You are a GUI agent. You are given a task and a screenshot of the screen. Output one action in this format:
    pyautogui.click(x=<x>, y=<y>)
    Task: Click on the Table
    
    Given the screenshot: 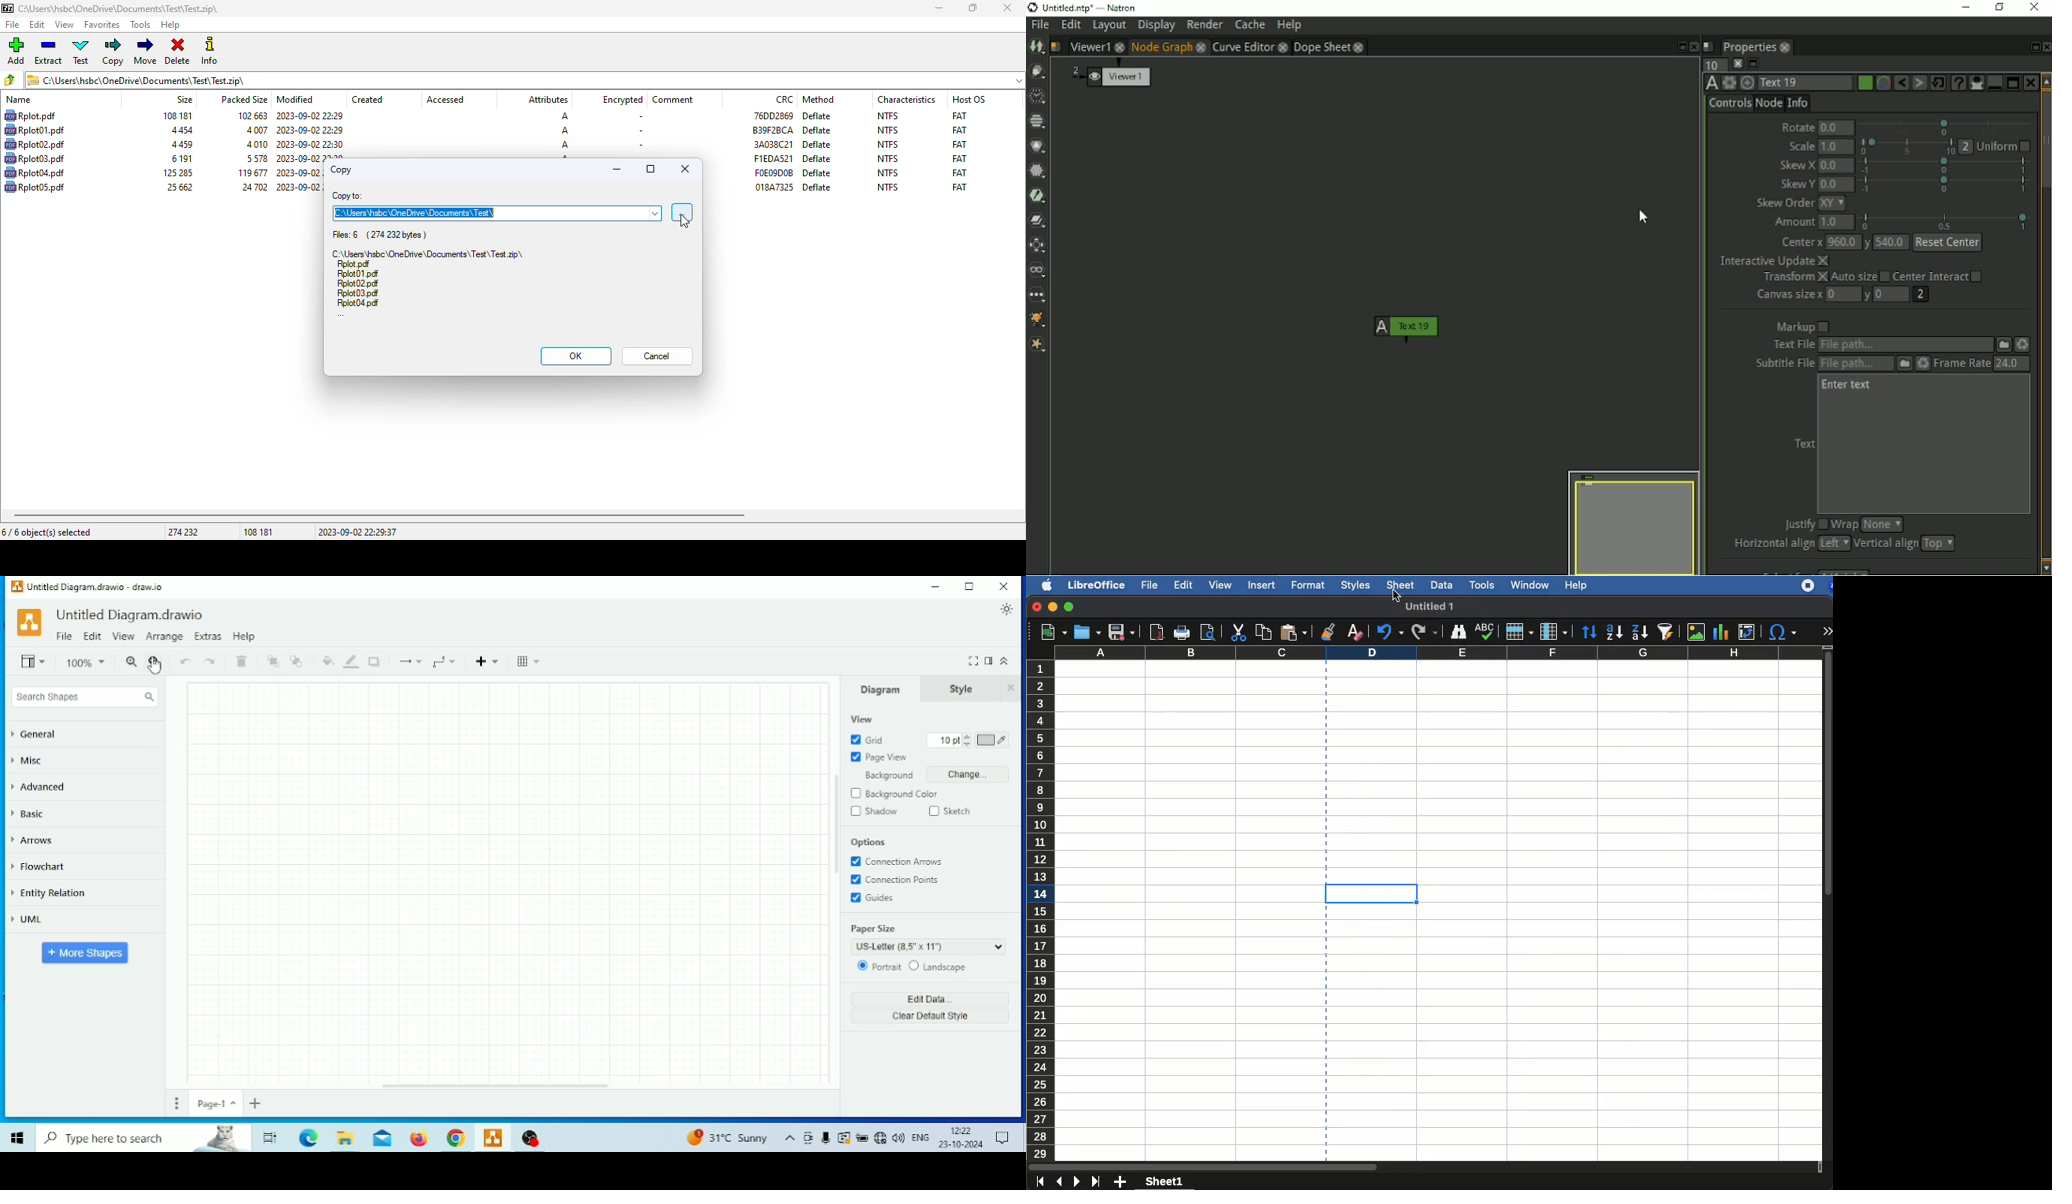 What is the action you would take?
    pyautogui.click(x=529, y=662)
    